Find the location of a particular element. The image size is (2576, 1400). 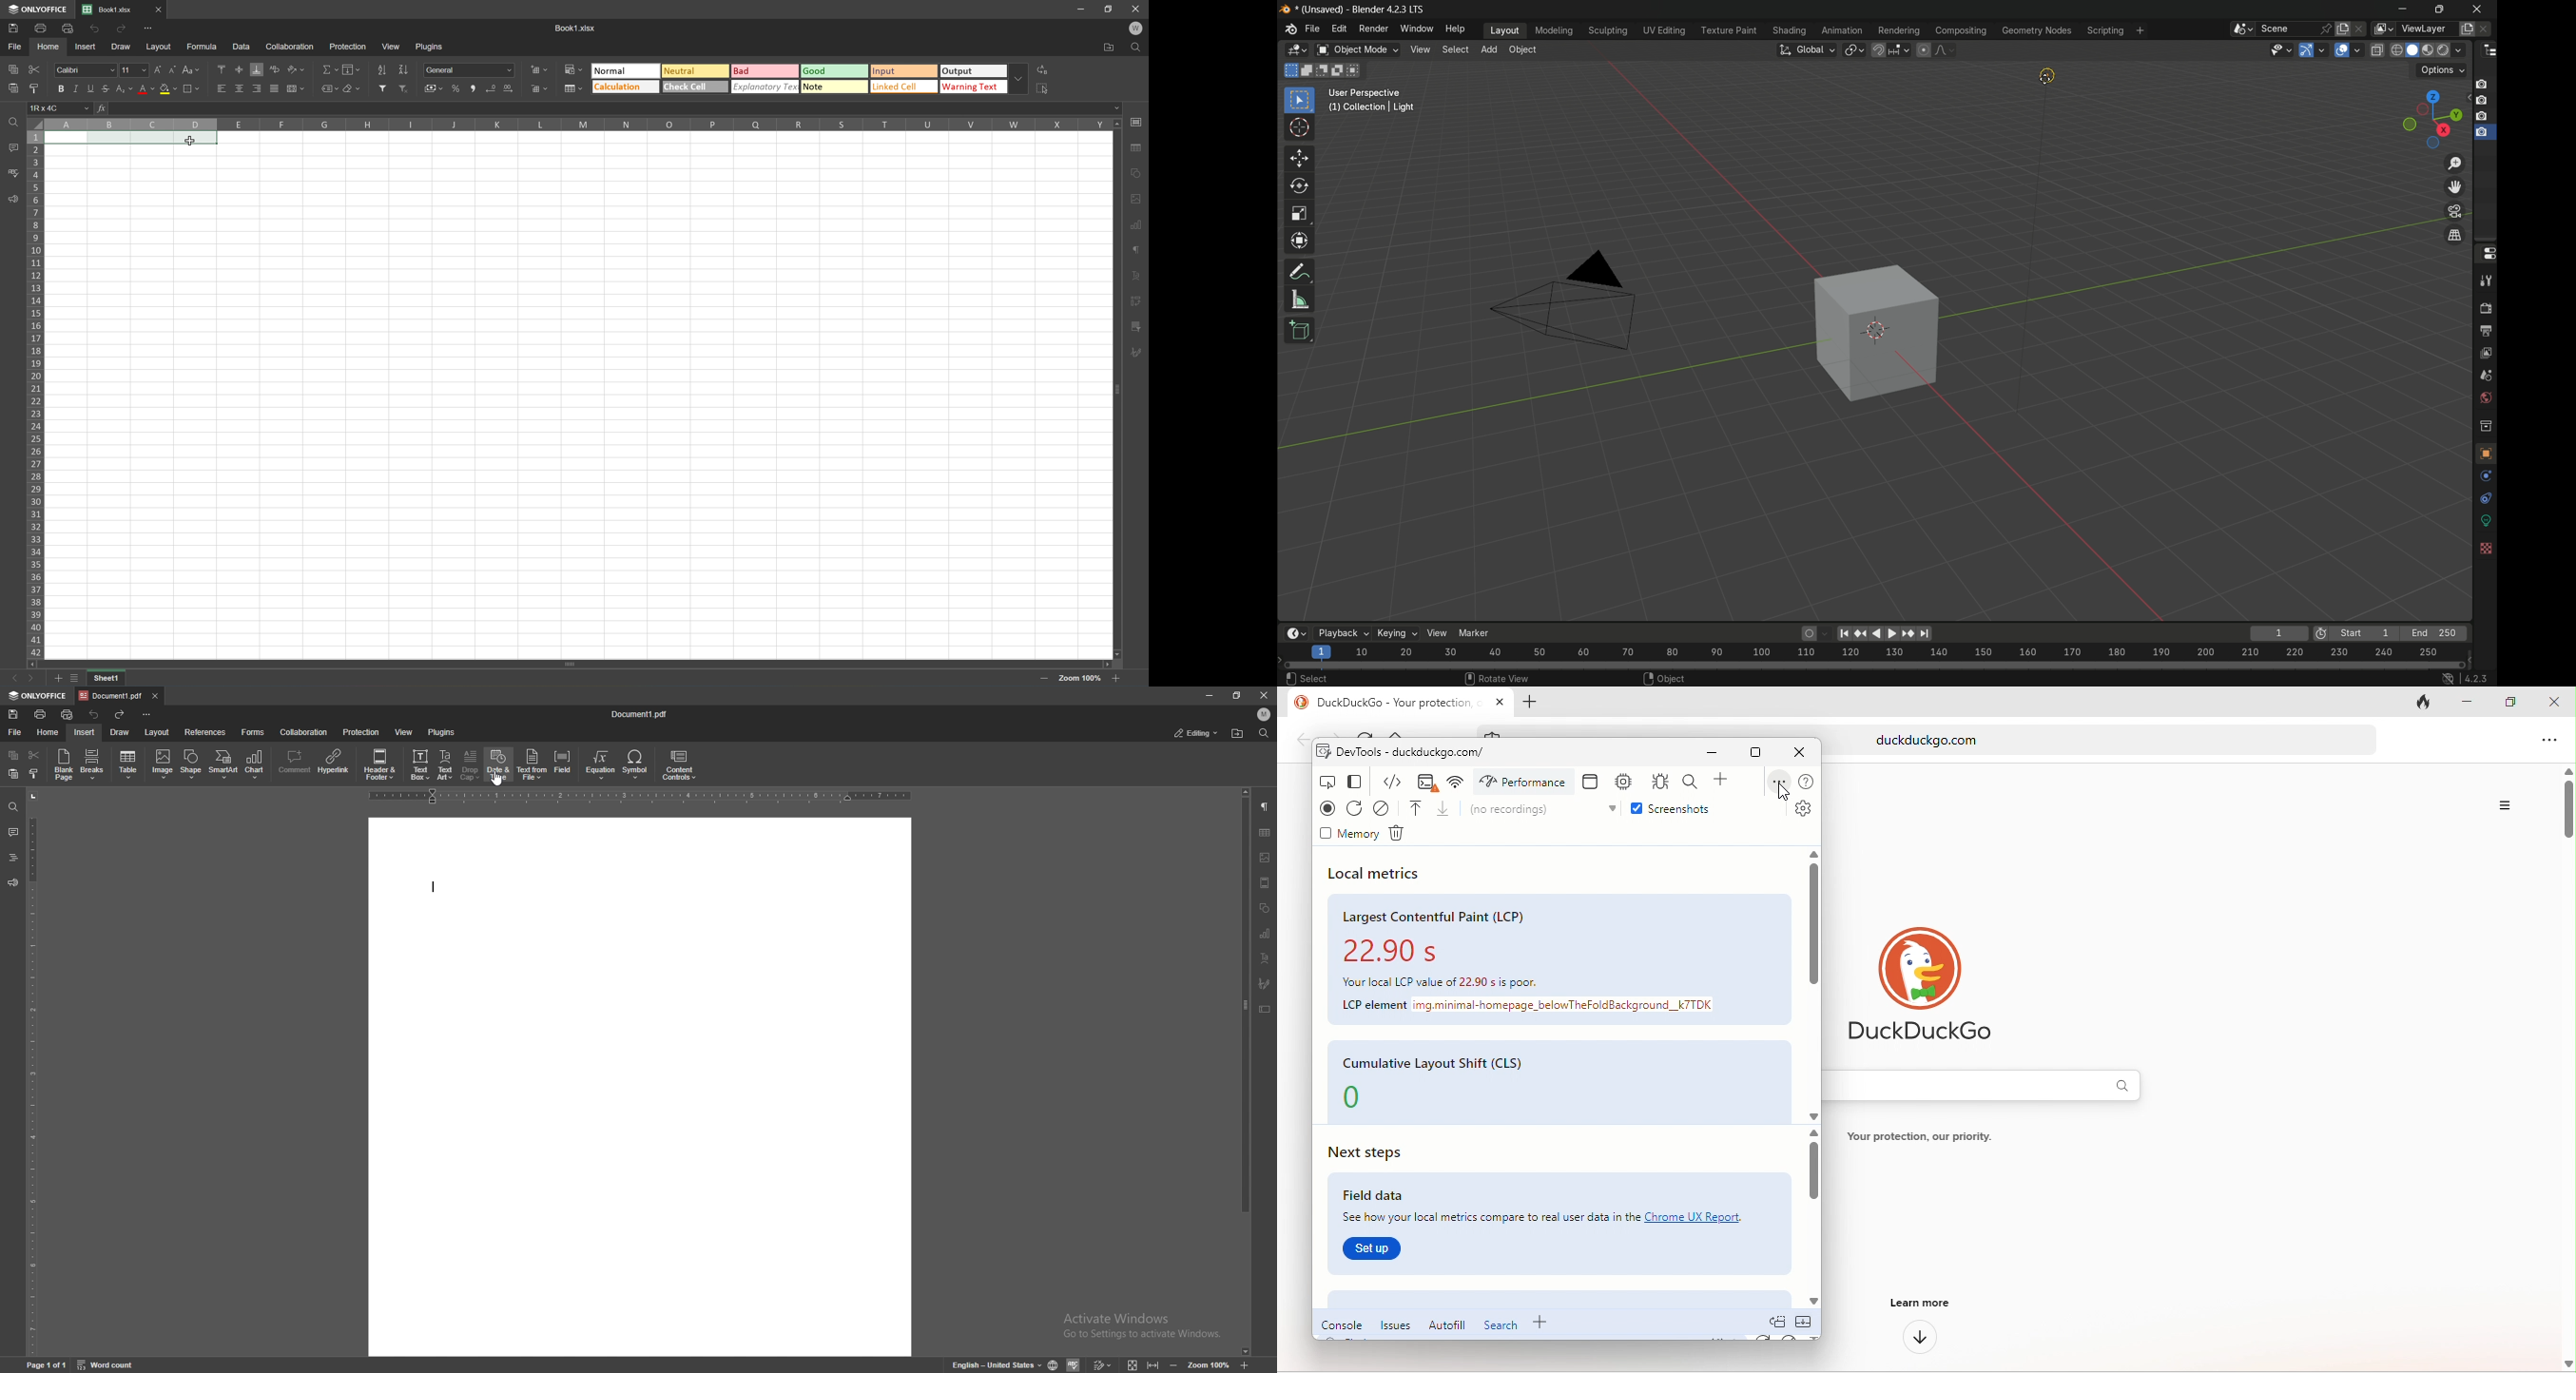

zoom in is located at coordinates (1246, 1364).